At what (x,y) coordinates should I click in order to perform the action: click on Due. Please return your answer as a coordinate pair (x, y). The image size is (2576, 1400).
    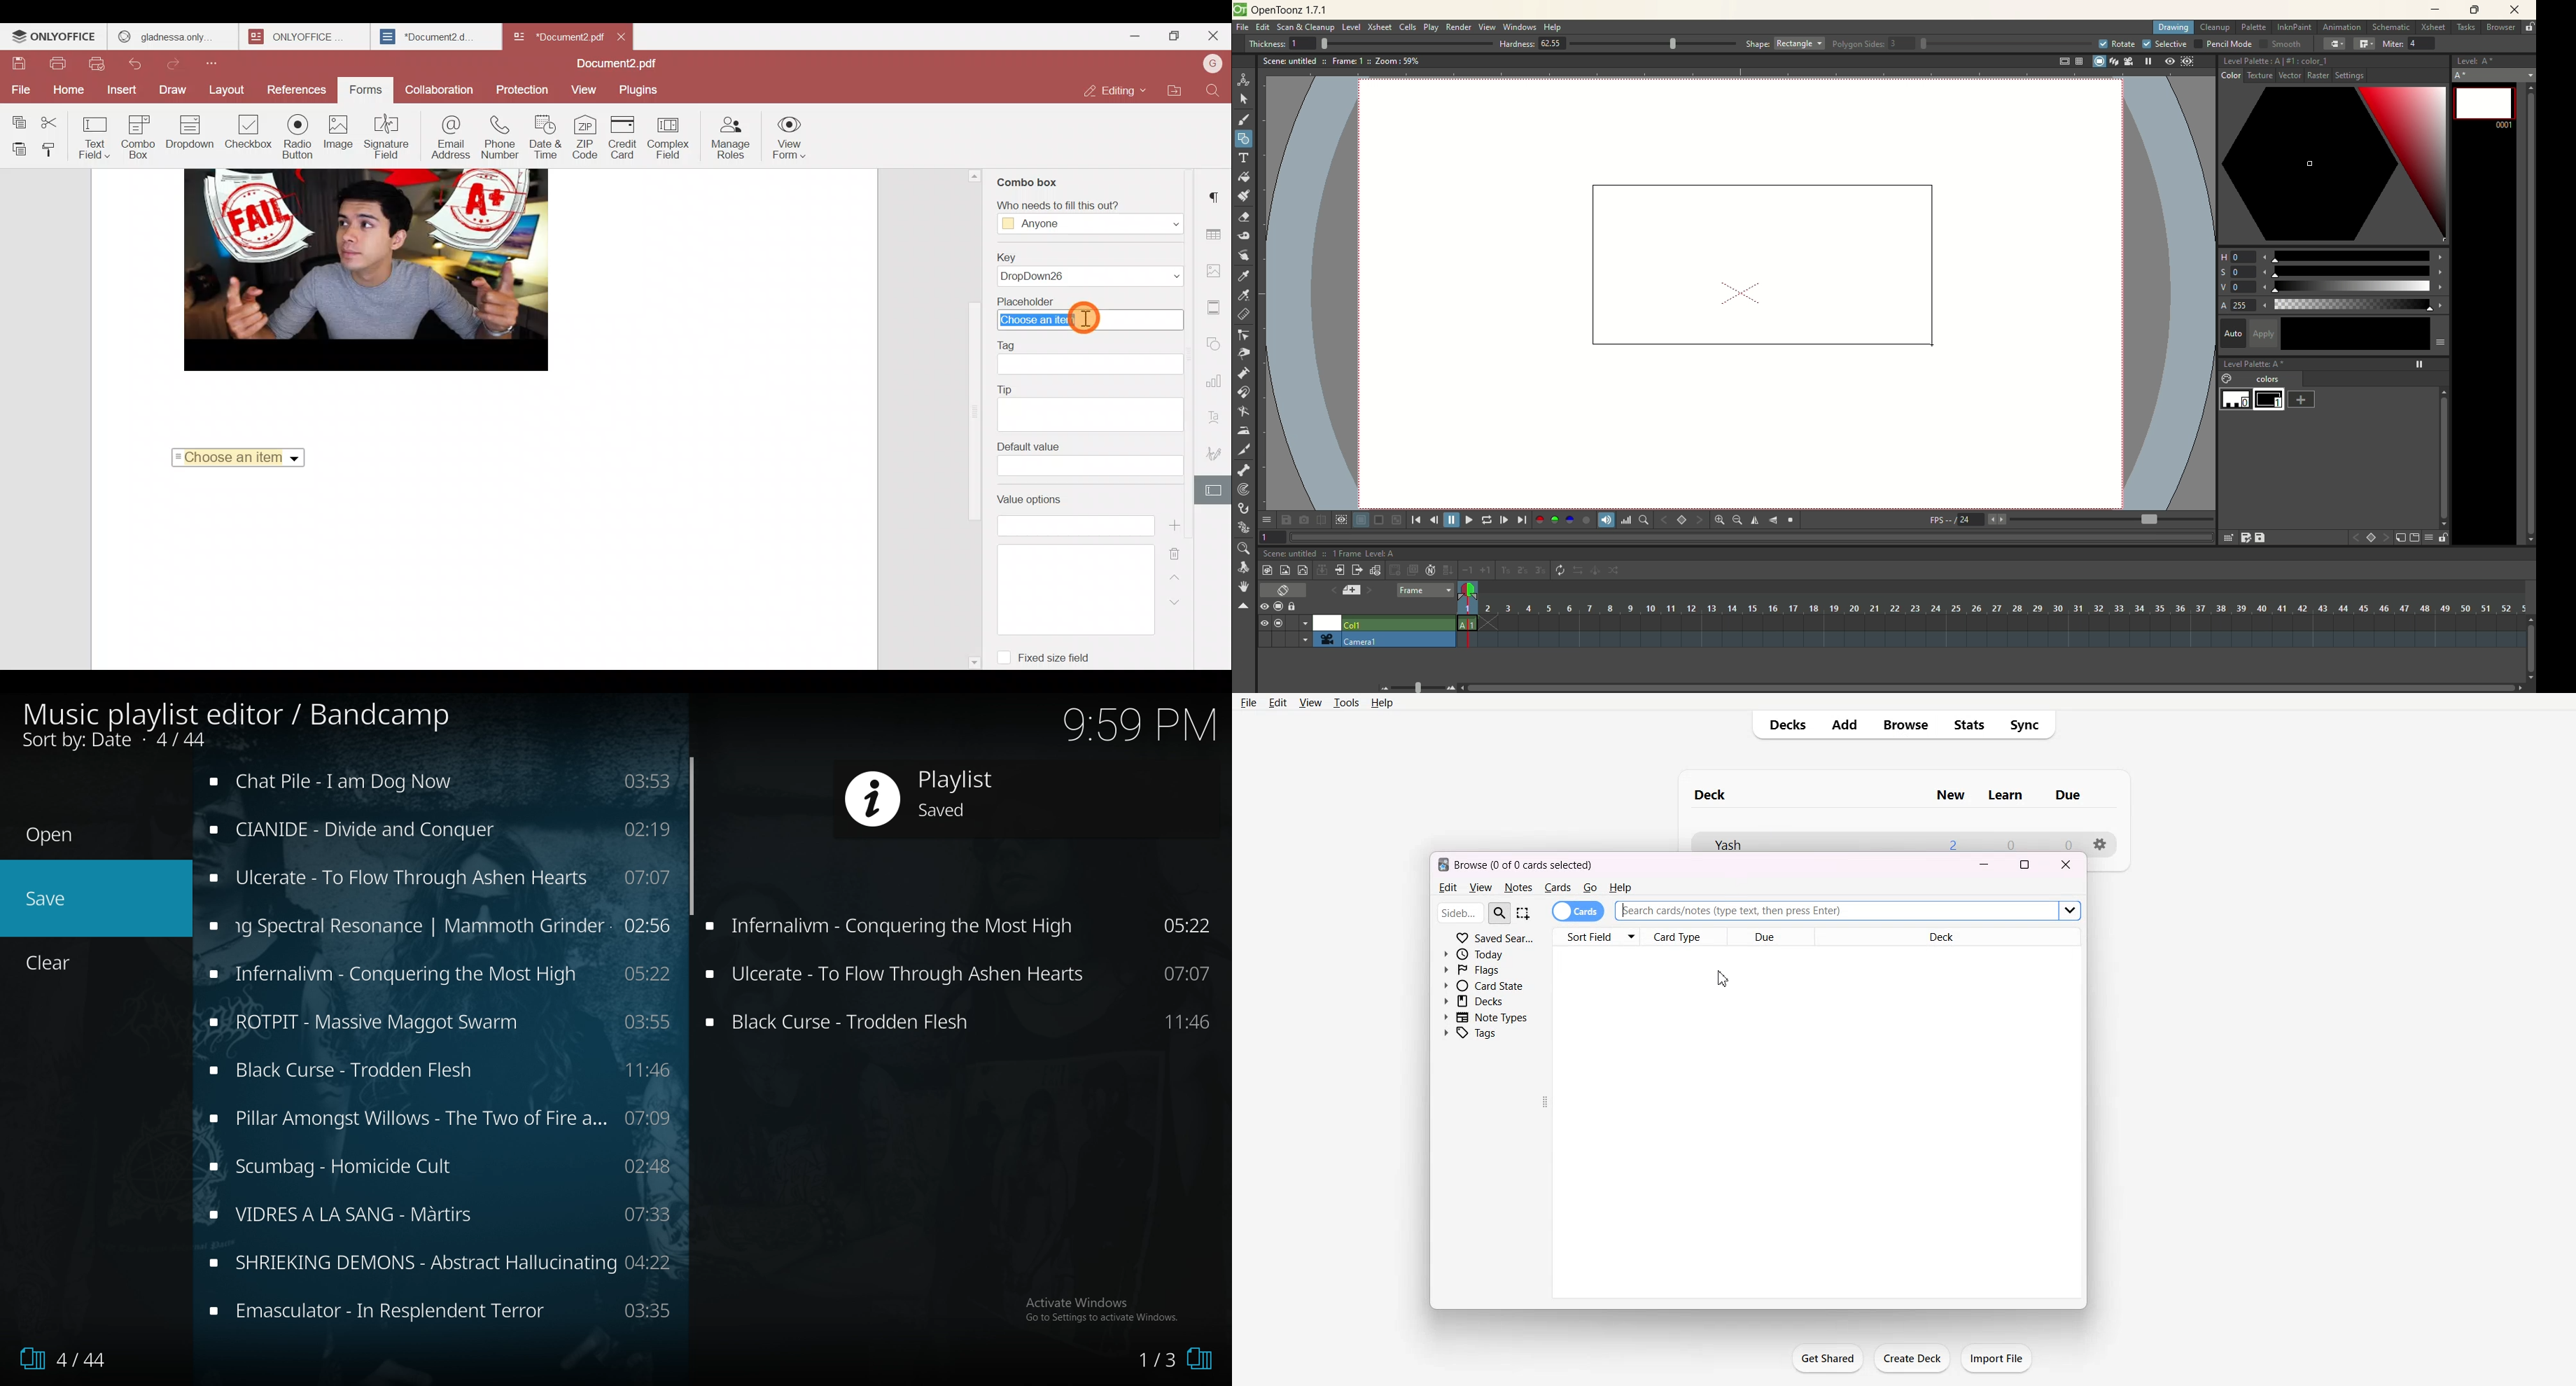
    Looking at the image, I should click on (2076, 795).